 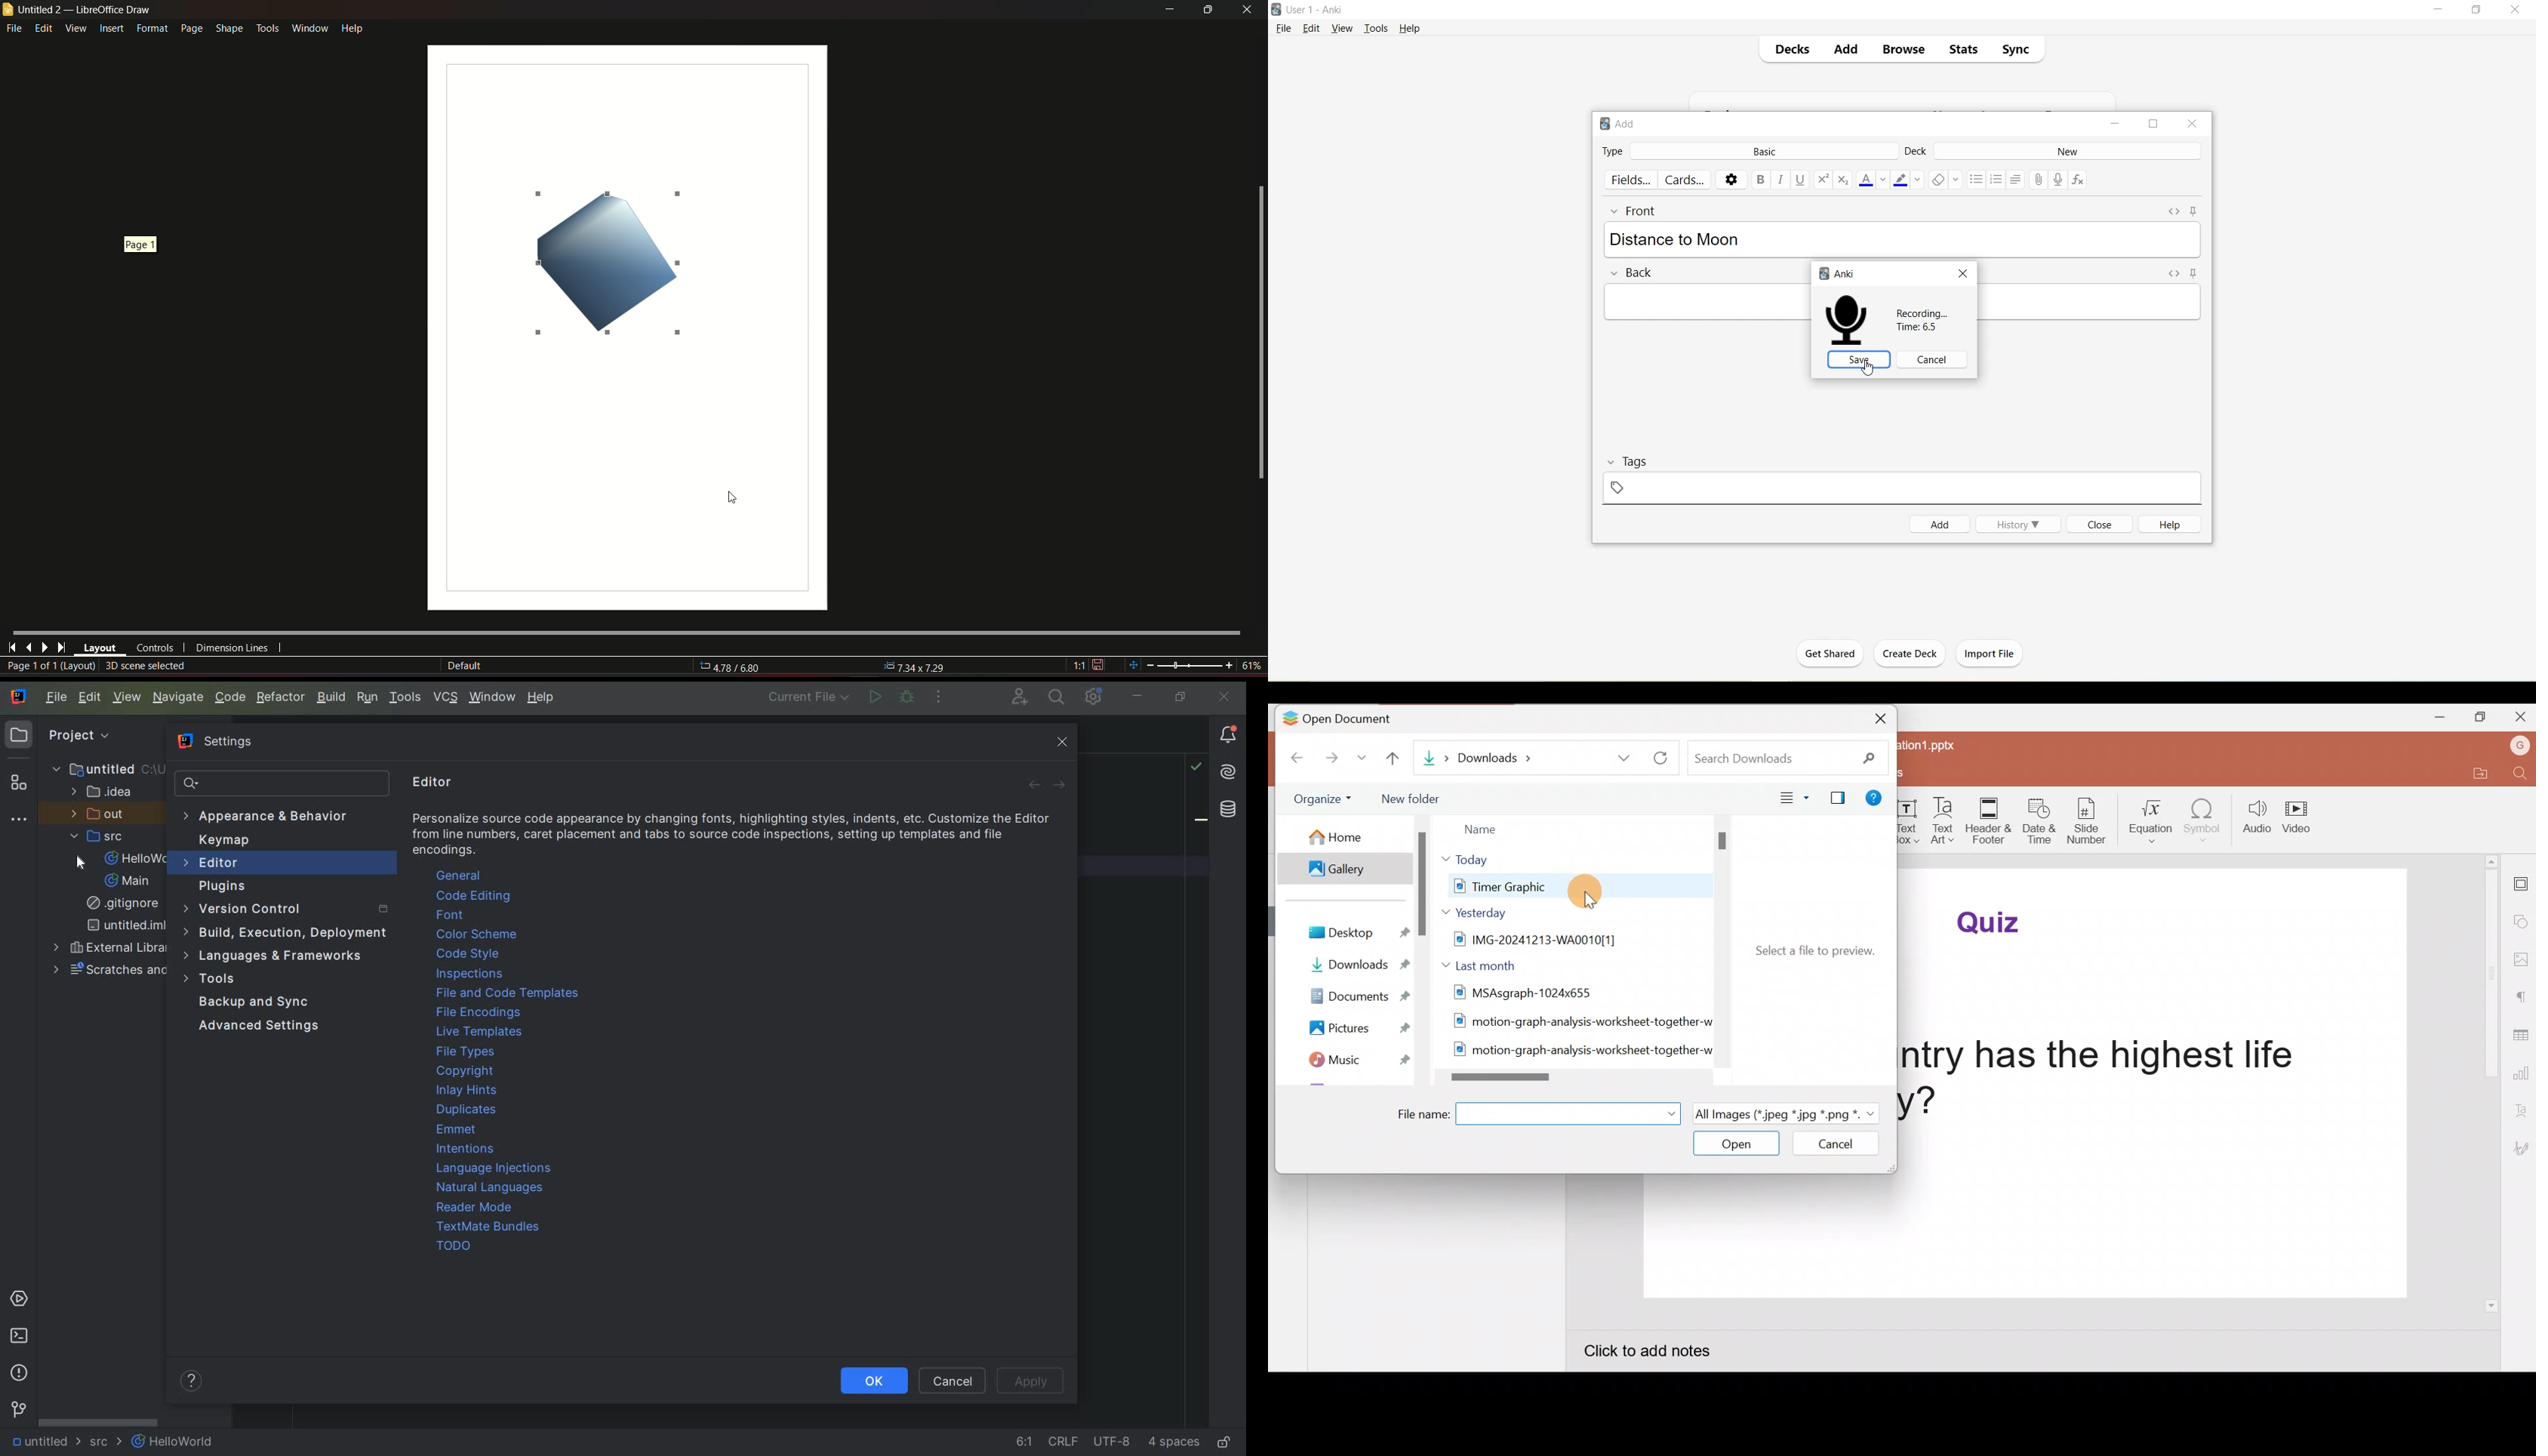 What do you see at coordinates (873, 696) in the screenshot?
I see `run` at bounding box center [873, 696].